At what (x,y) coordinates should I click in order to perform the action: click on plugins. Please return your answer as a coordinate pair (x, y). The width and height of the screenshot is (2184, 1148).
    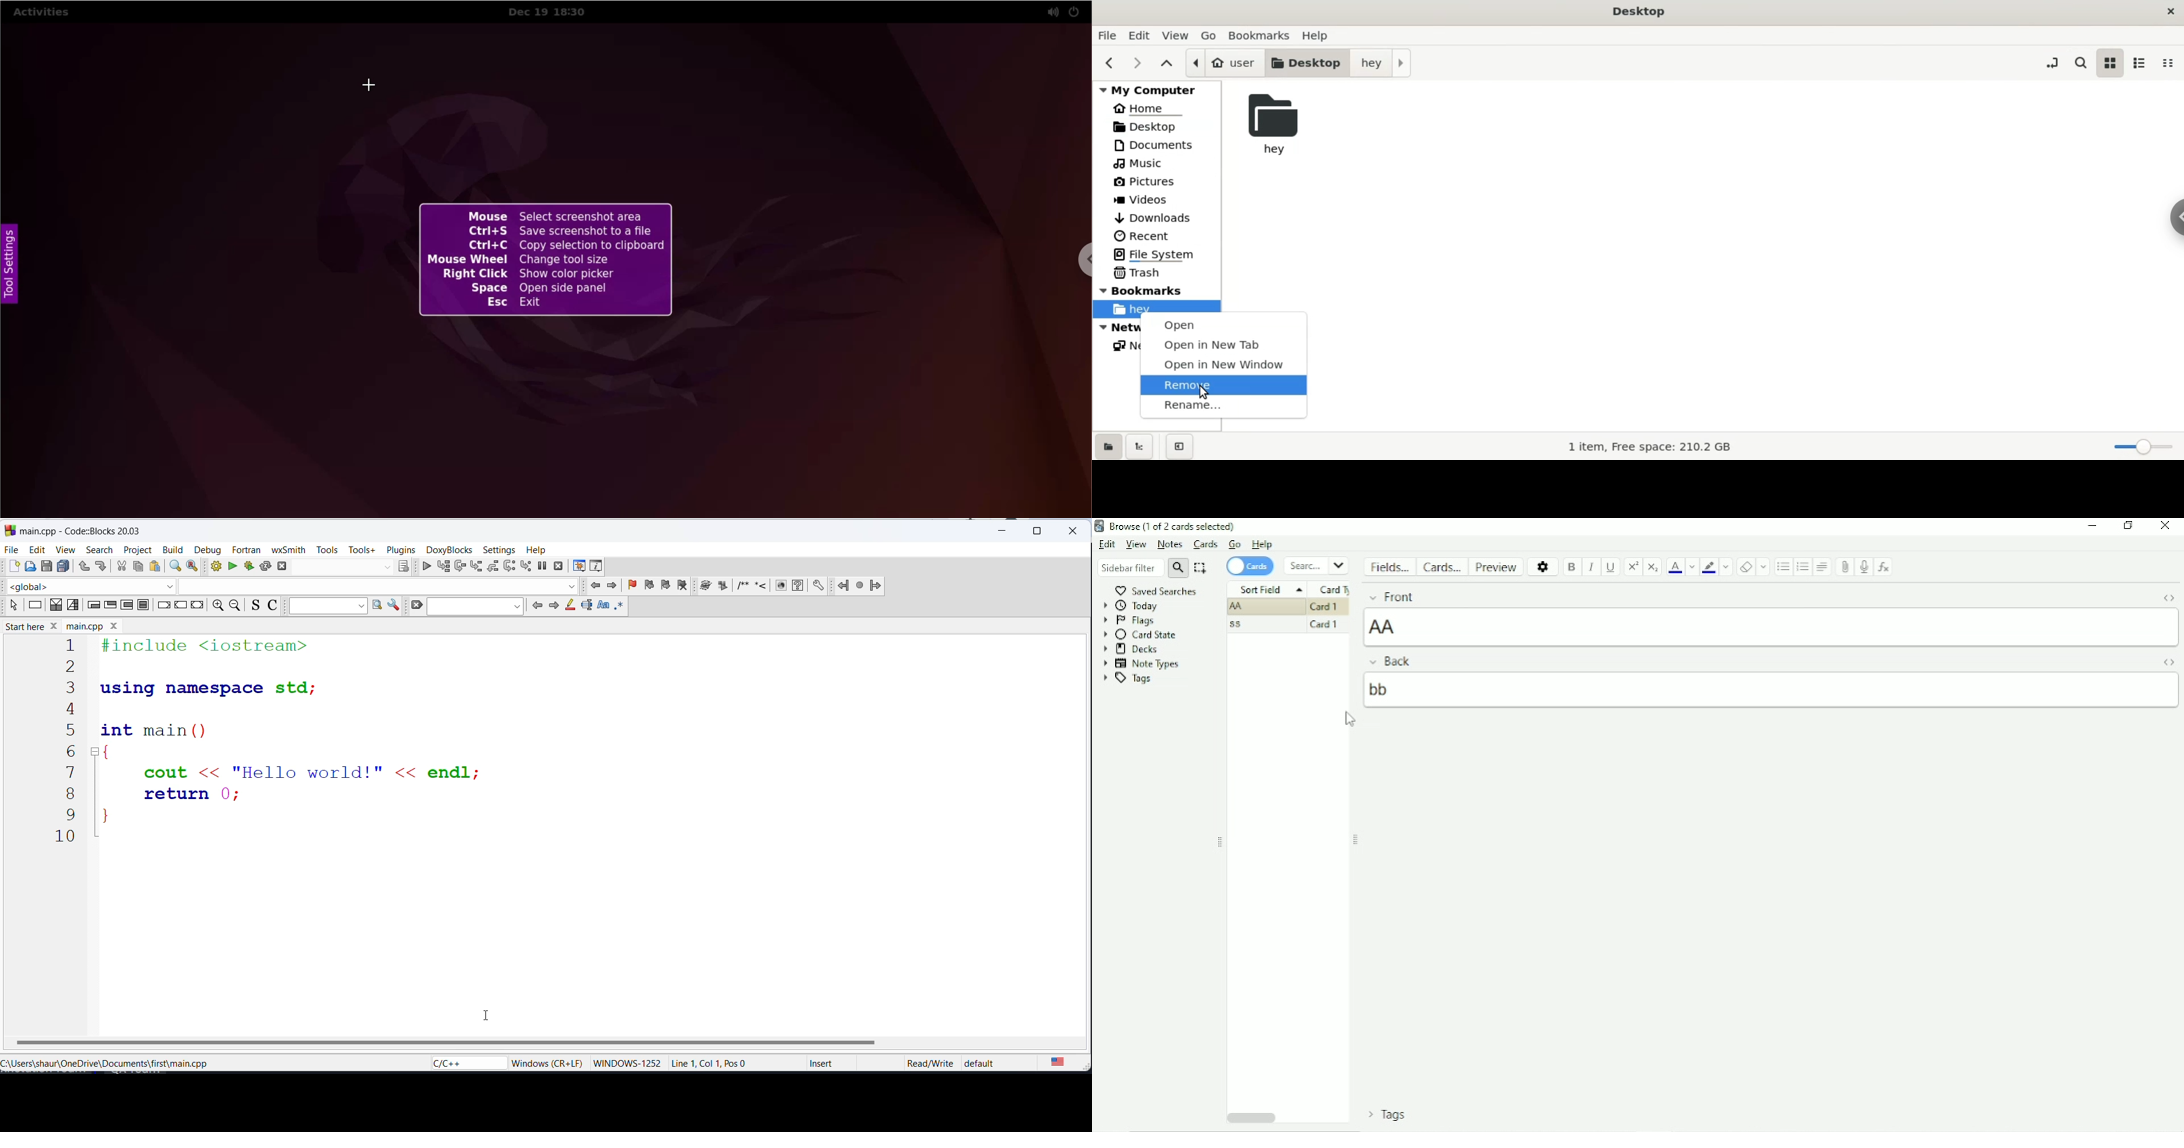
    Looking at the image, I should click on (401, 550).